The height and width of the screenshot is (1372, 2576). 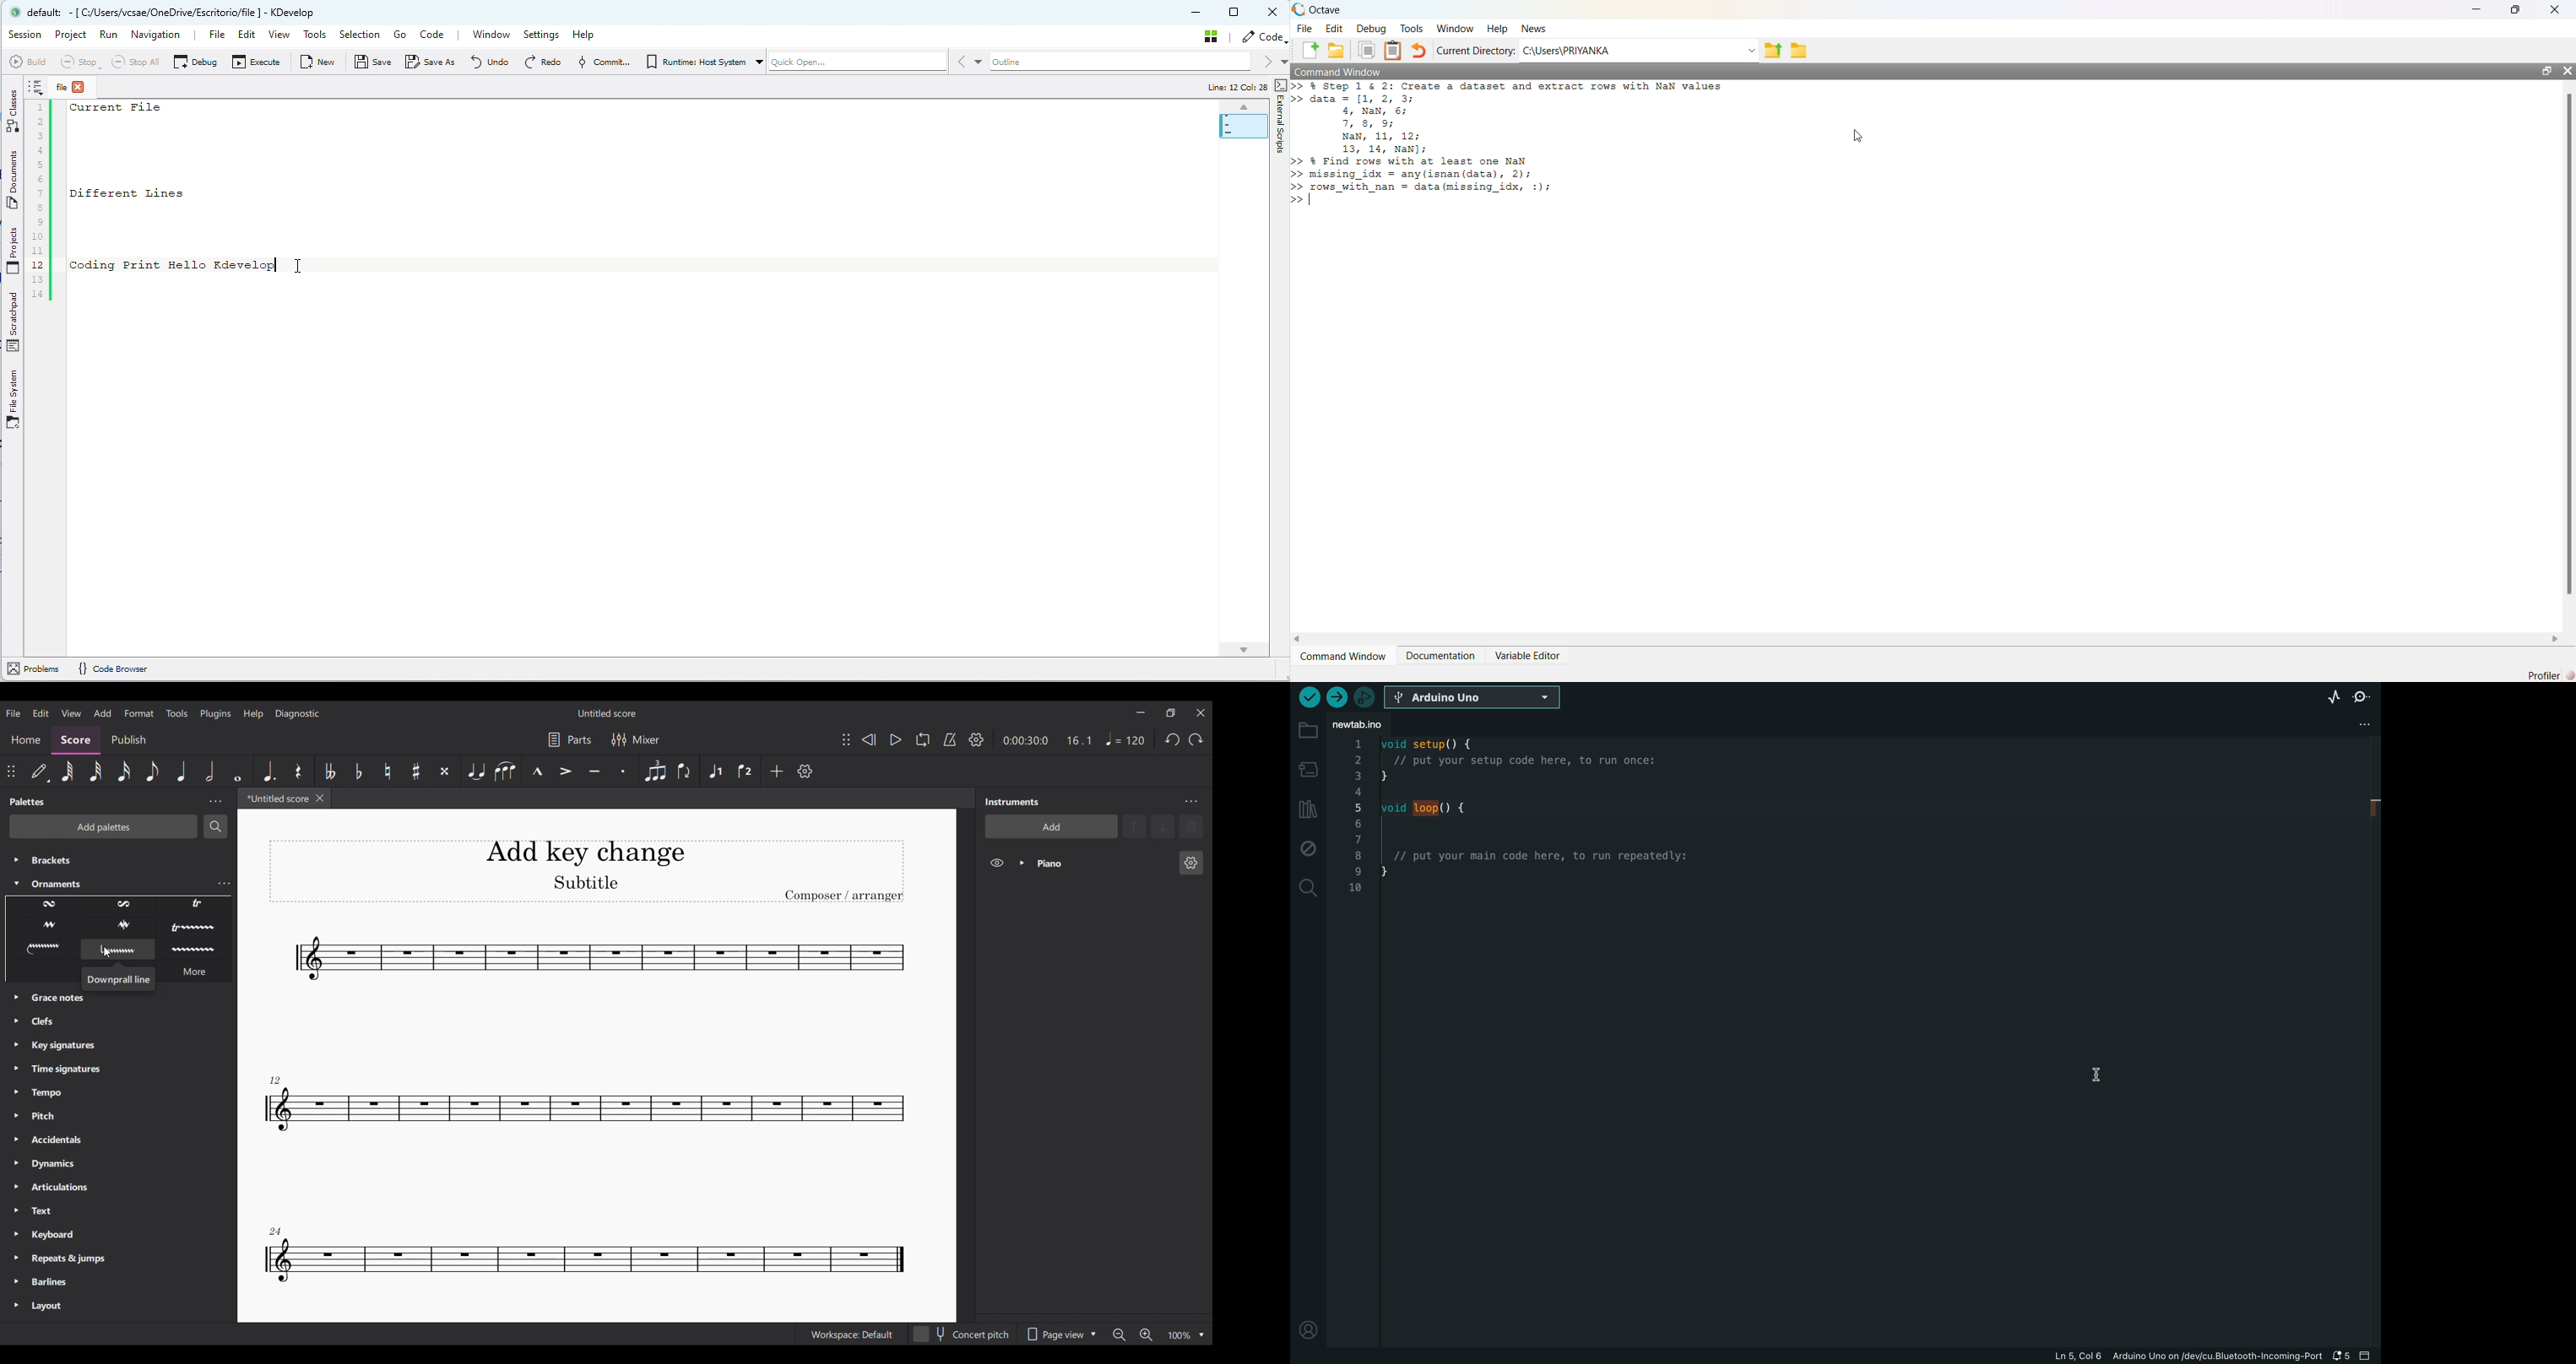 What do you see at coordinates (2191, 1353) in the screenshot?
I see `file information` at bounding box center [2191, 1353].